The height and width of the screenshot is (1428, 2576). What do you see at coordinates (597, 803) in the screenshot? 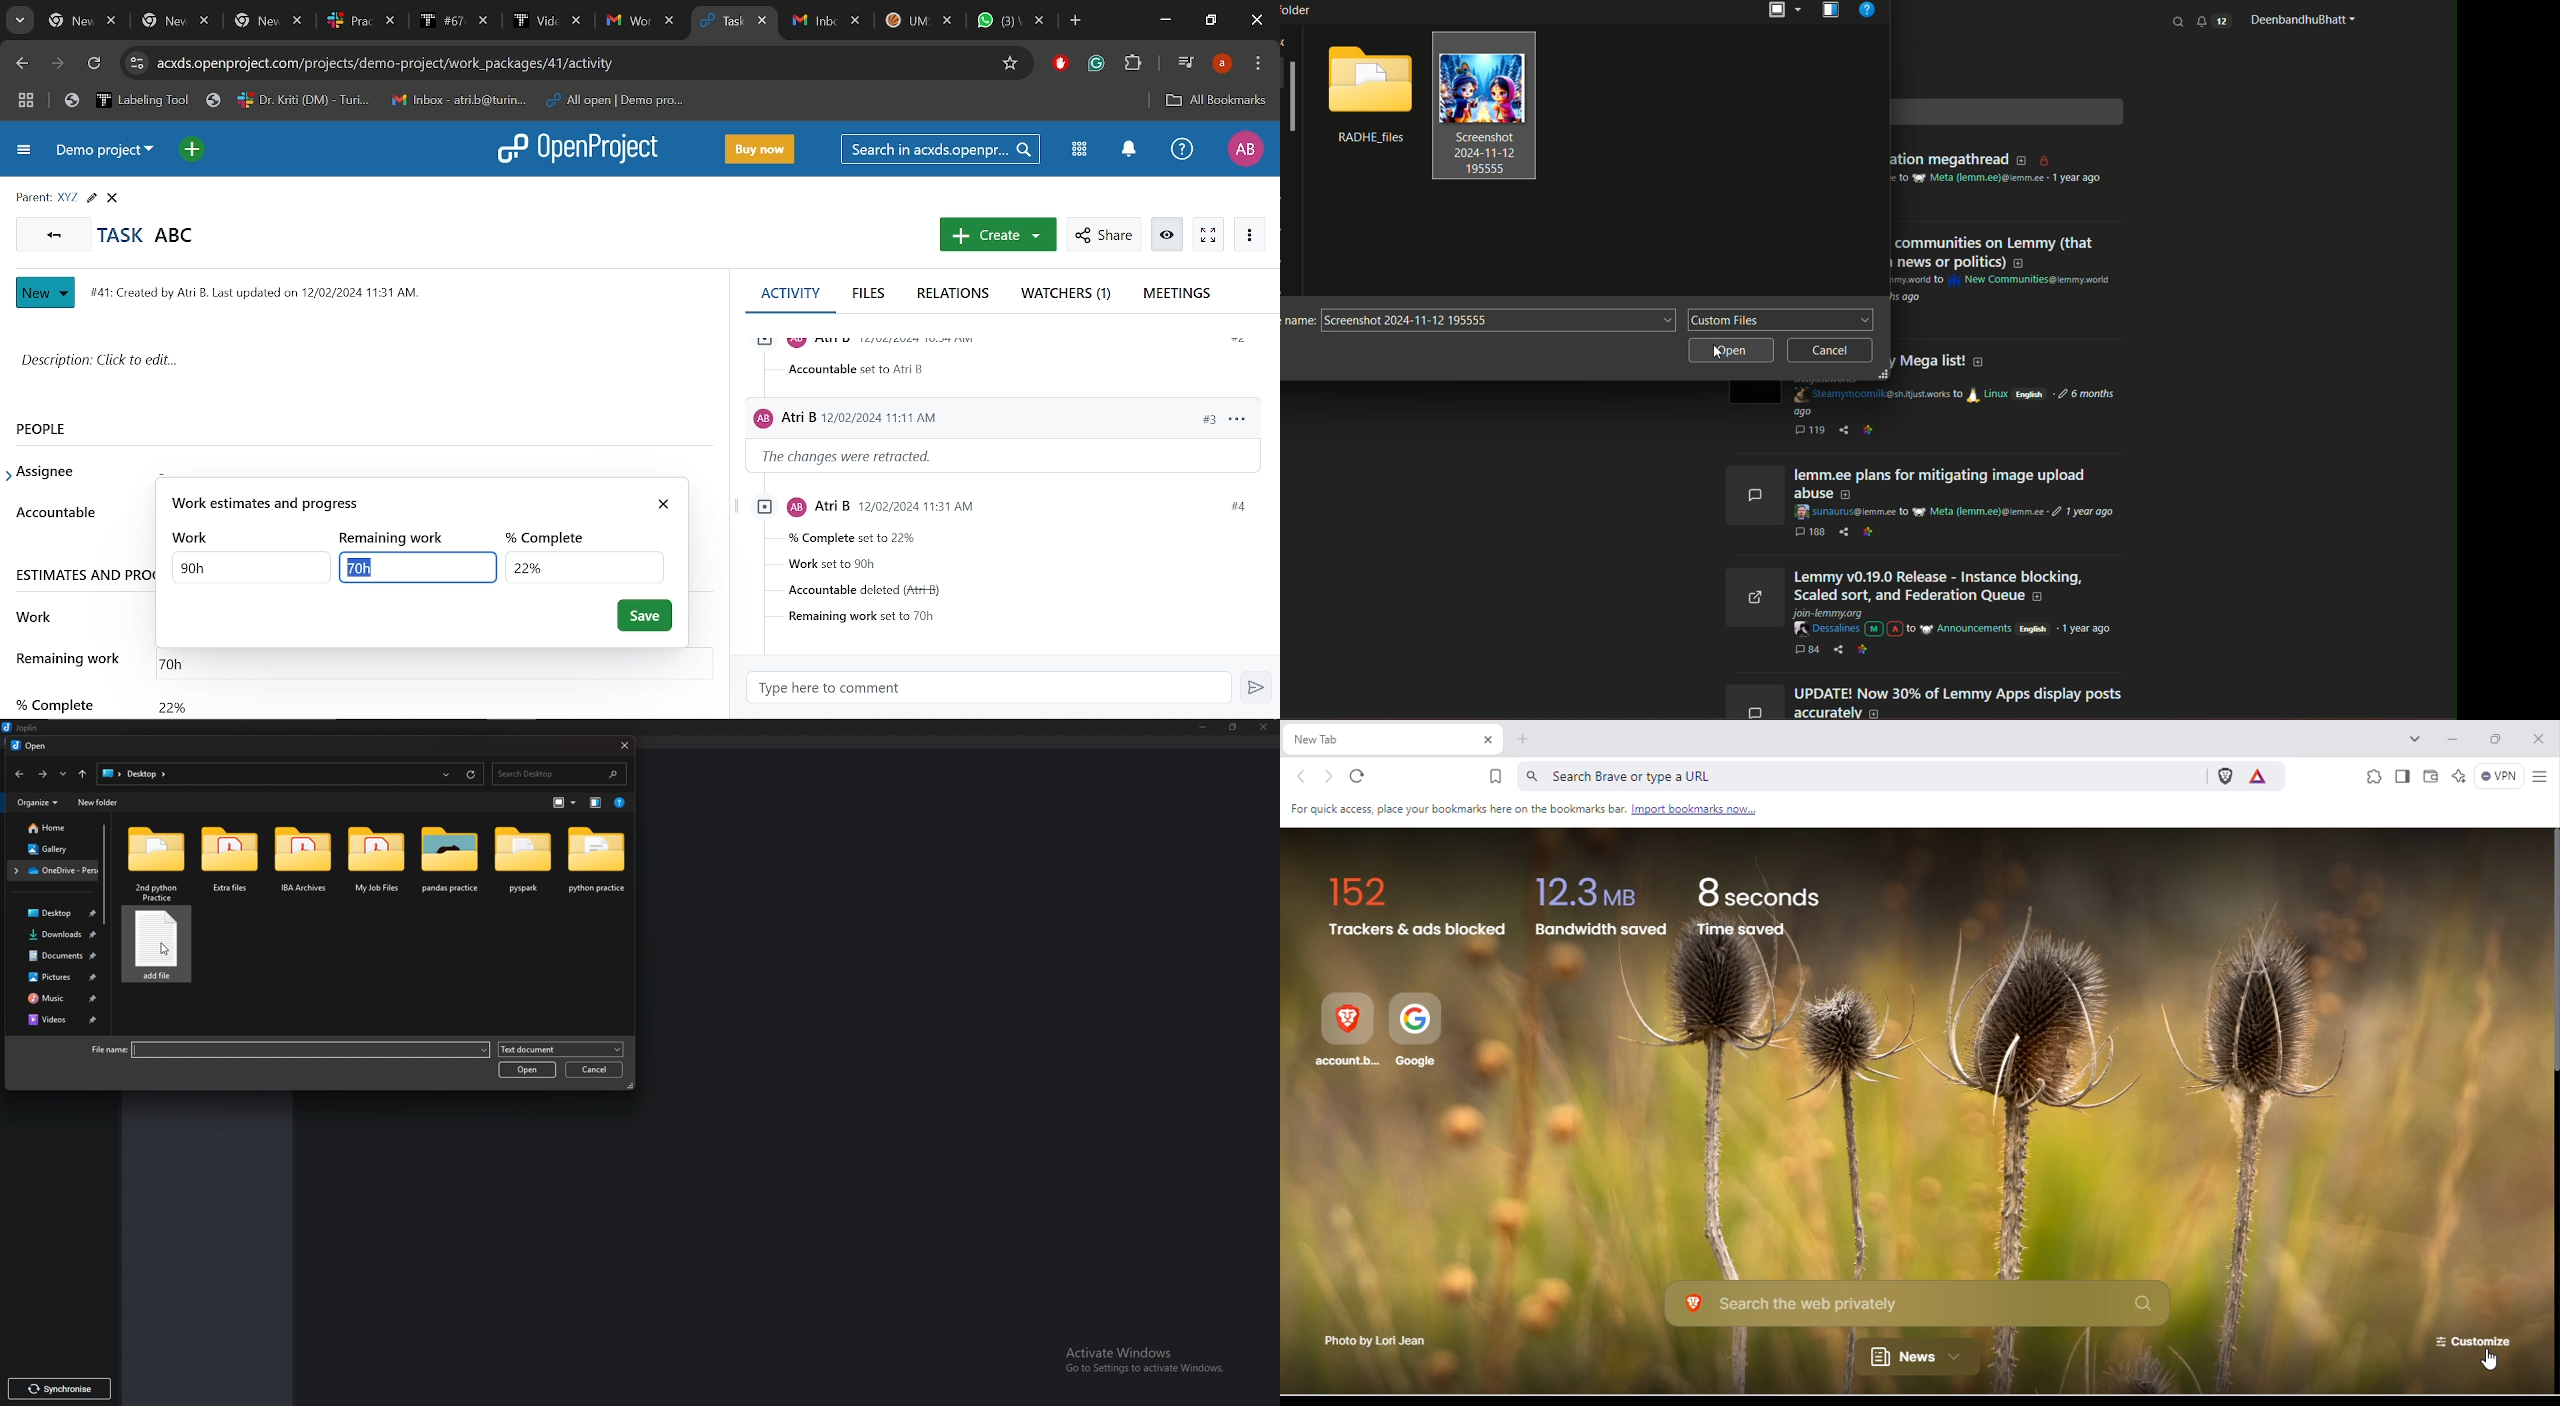
I see `Show previous pane` at bounding box center [597, 803].